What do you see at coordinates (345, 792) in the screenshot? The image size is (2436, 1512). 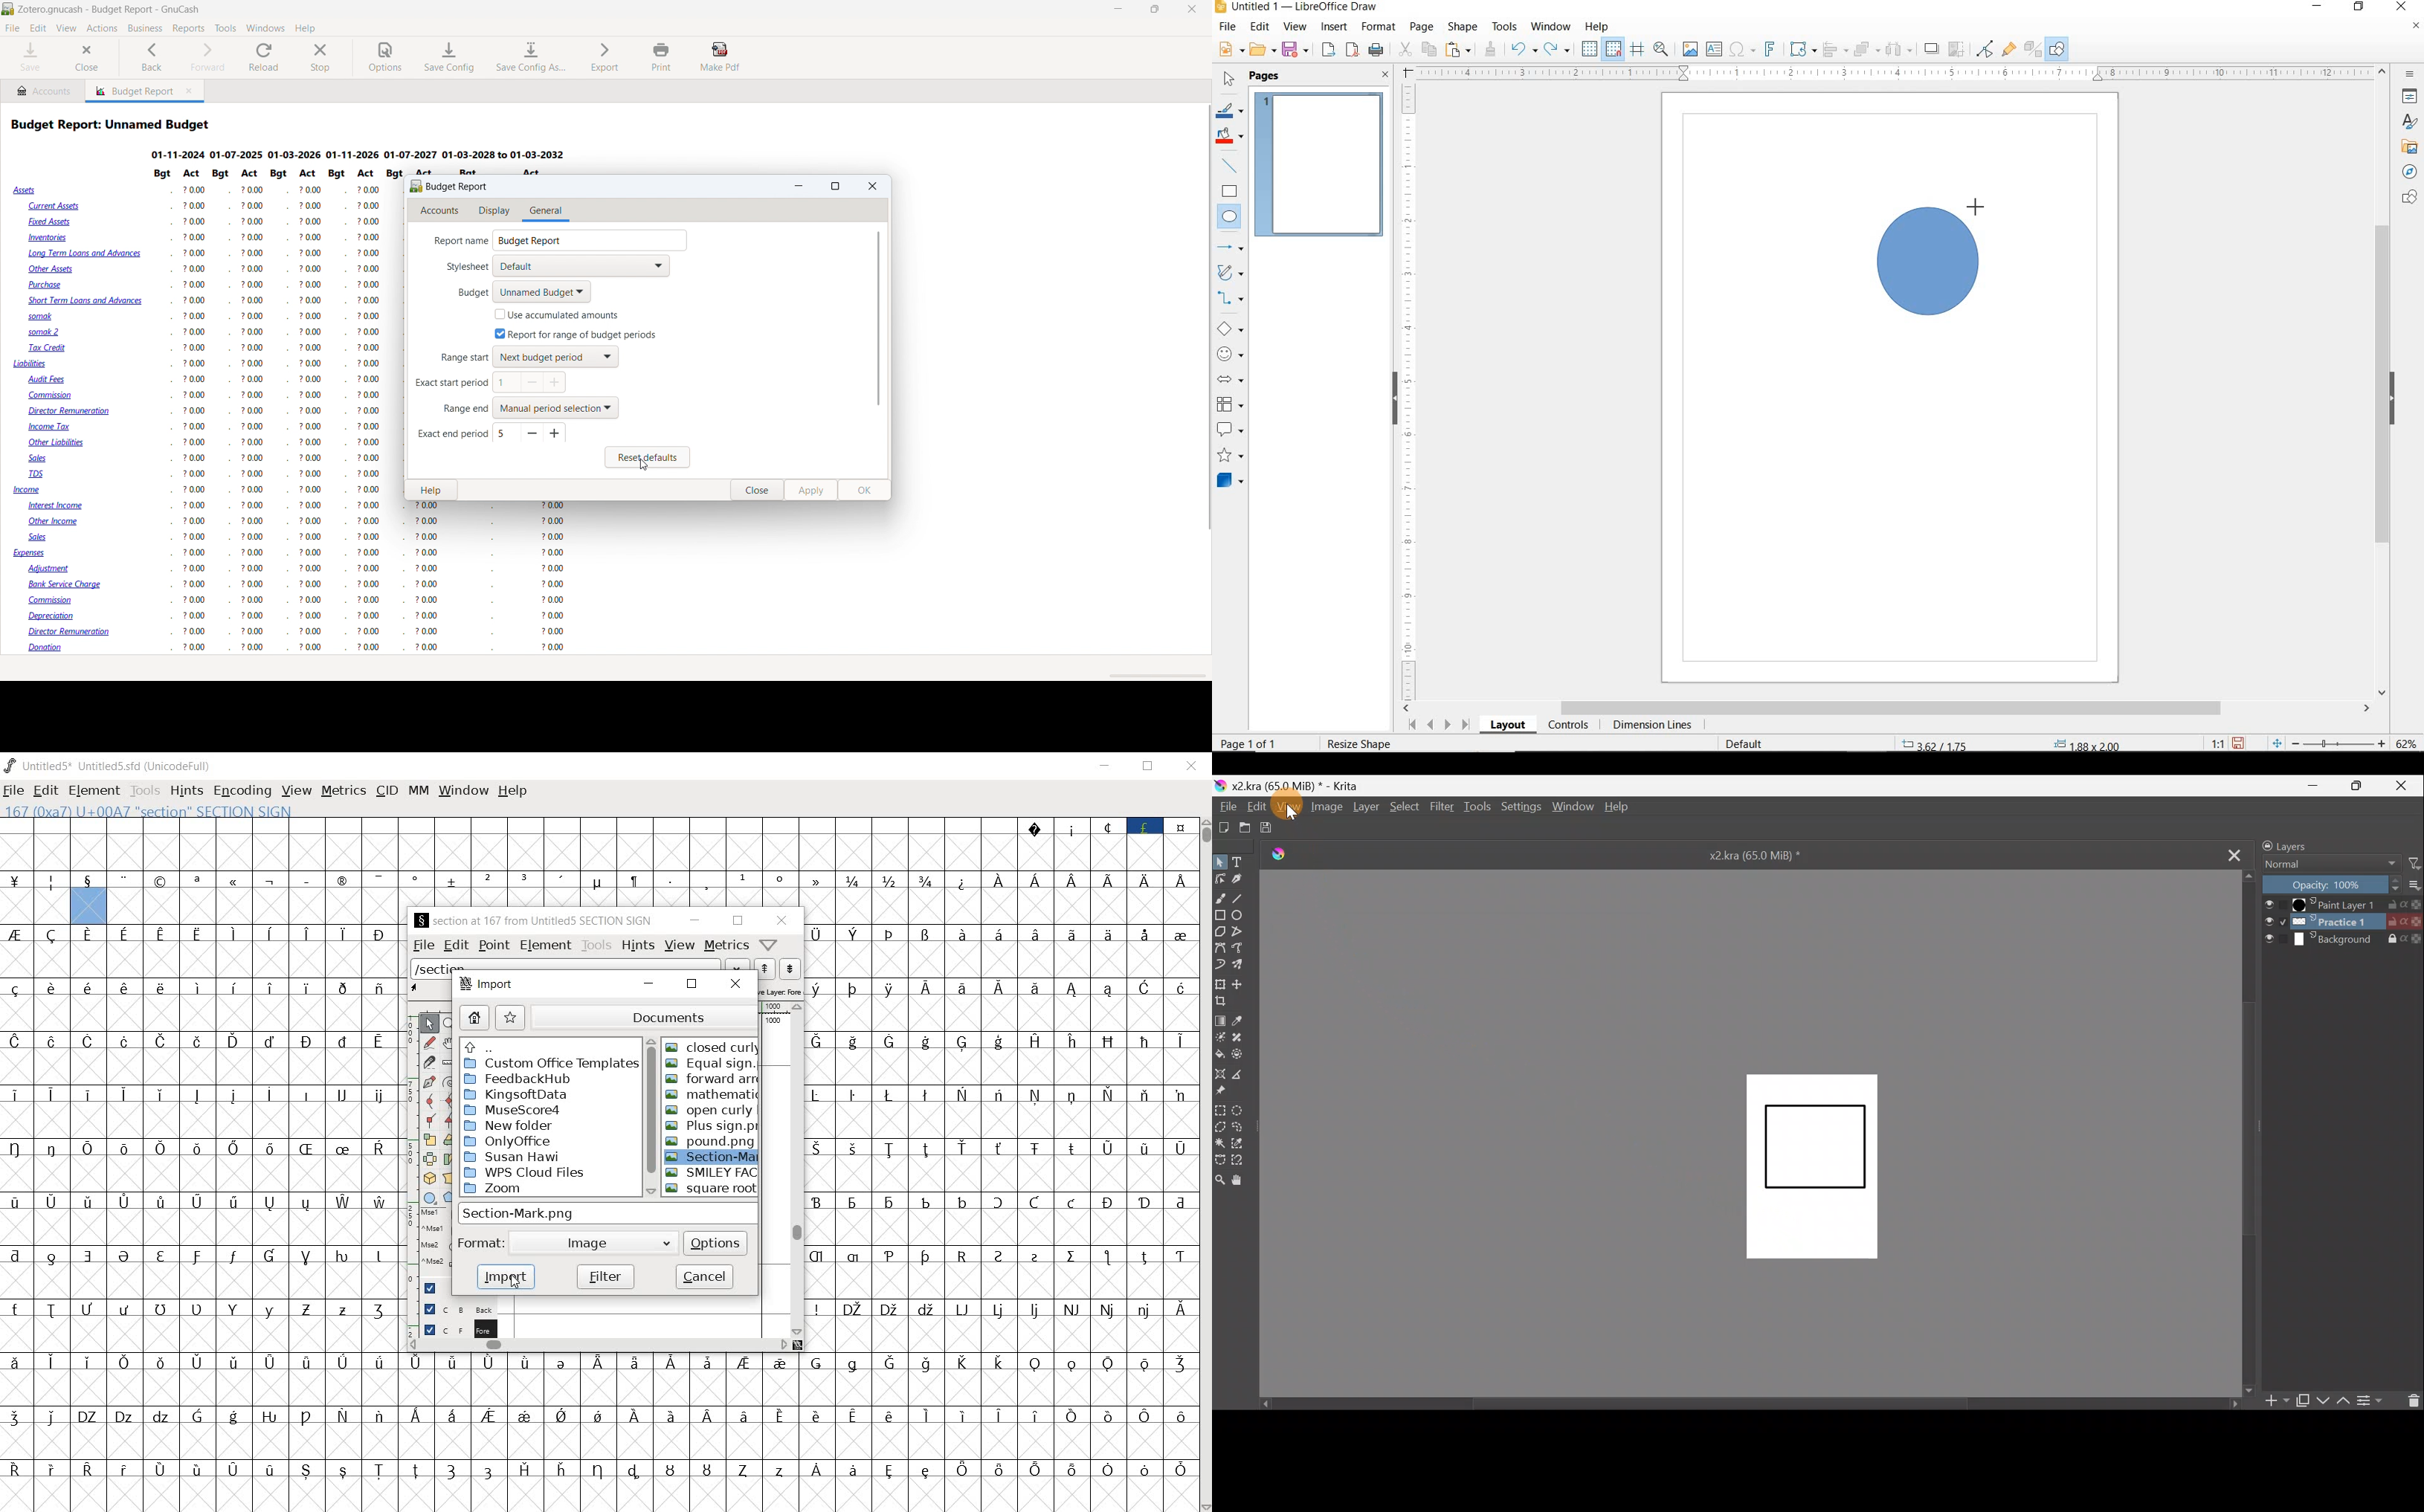 I see `METRICS` at bounding box center [345, 792].